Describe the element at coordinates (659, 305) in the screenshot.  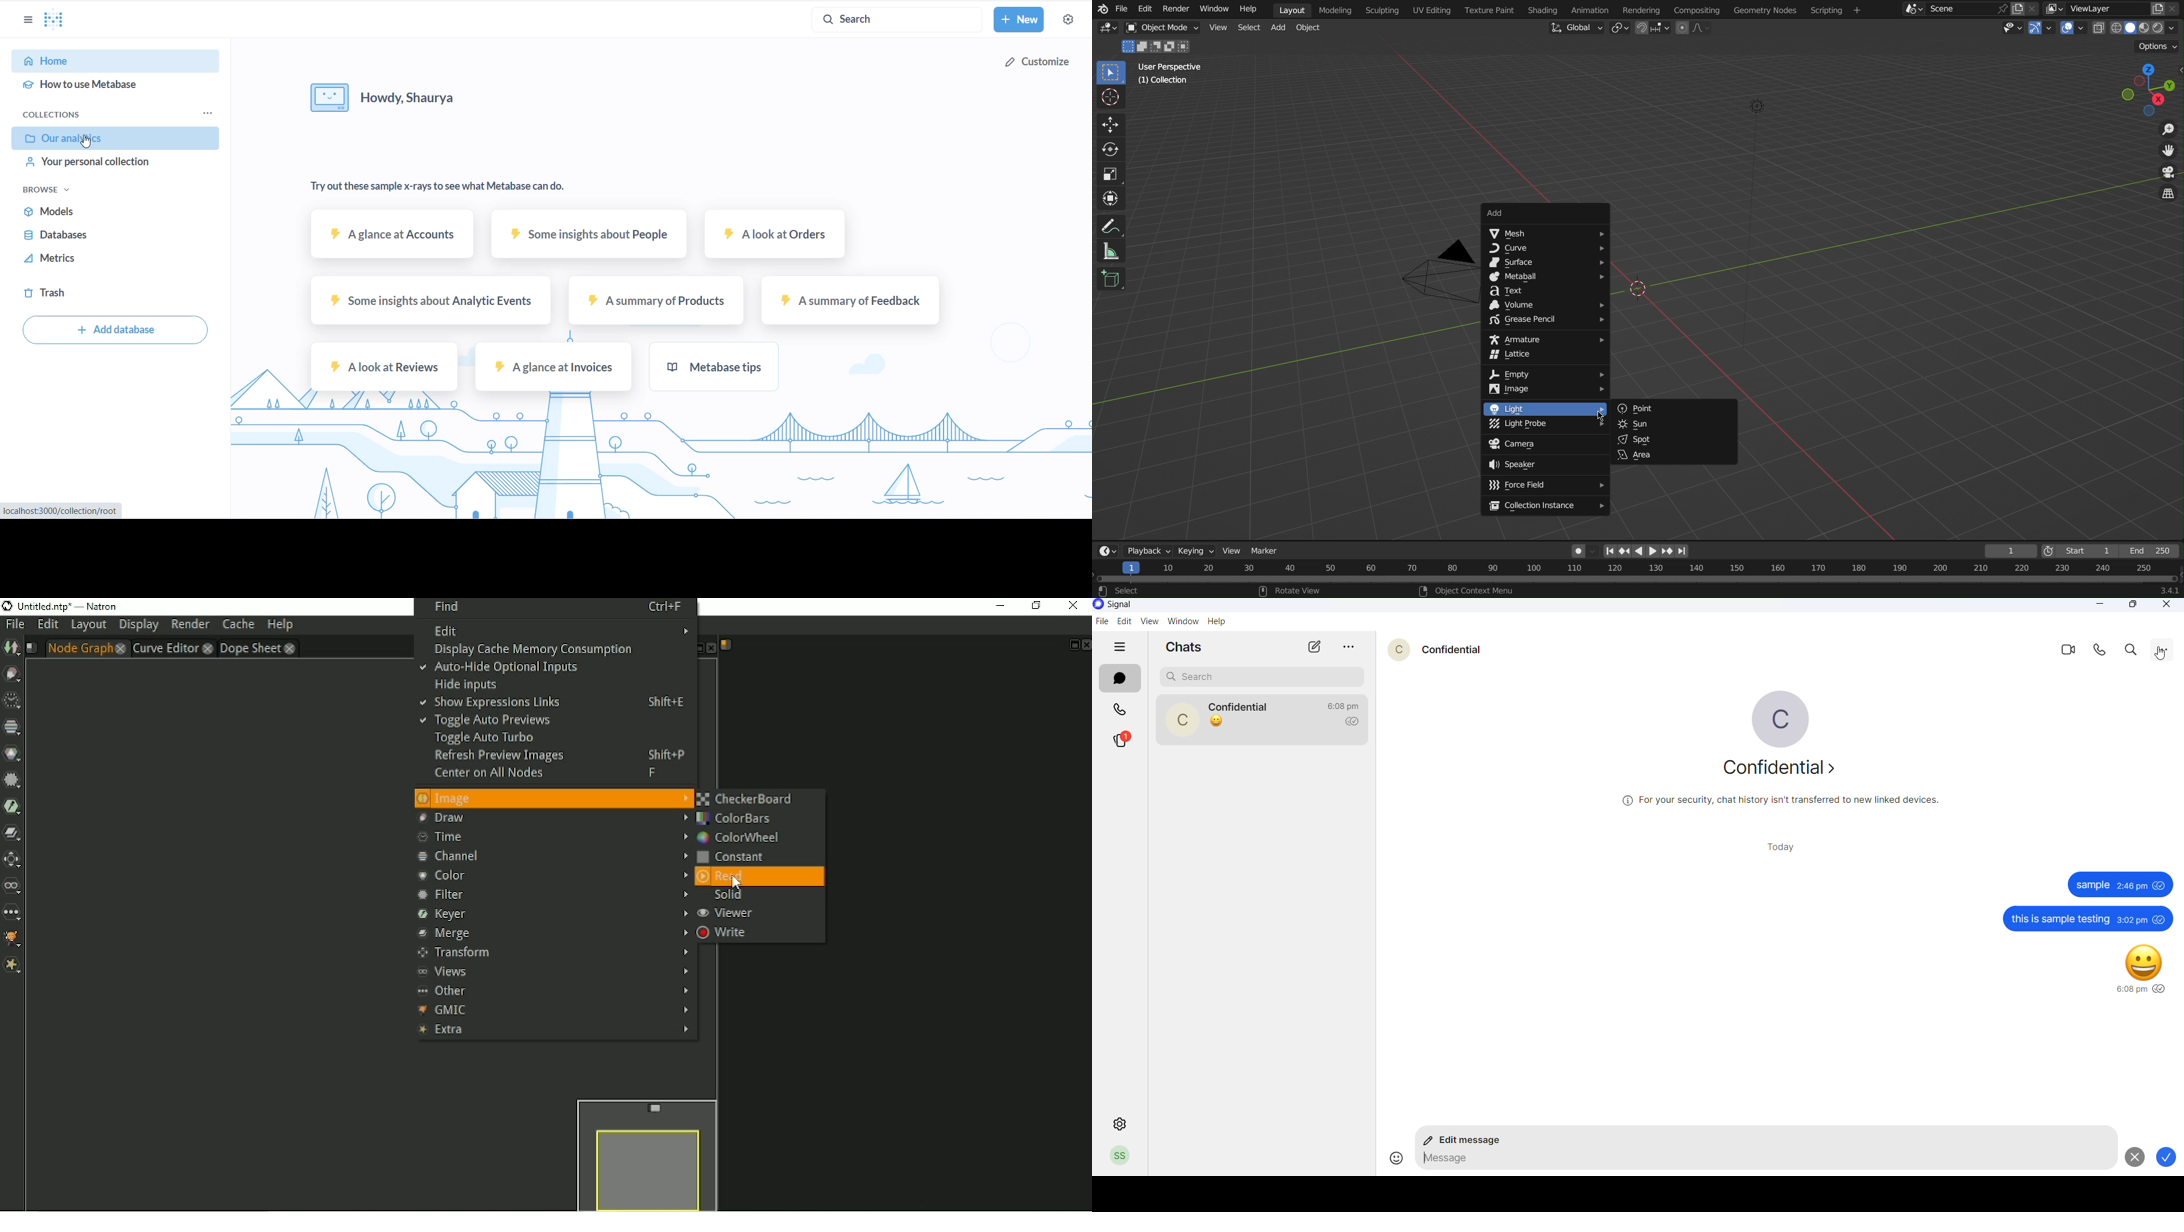
I see `A summary of Products` at that location.